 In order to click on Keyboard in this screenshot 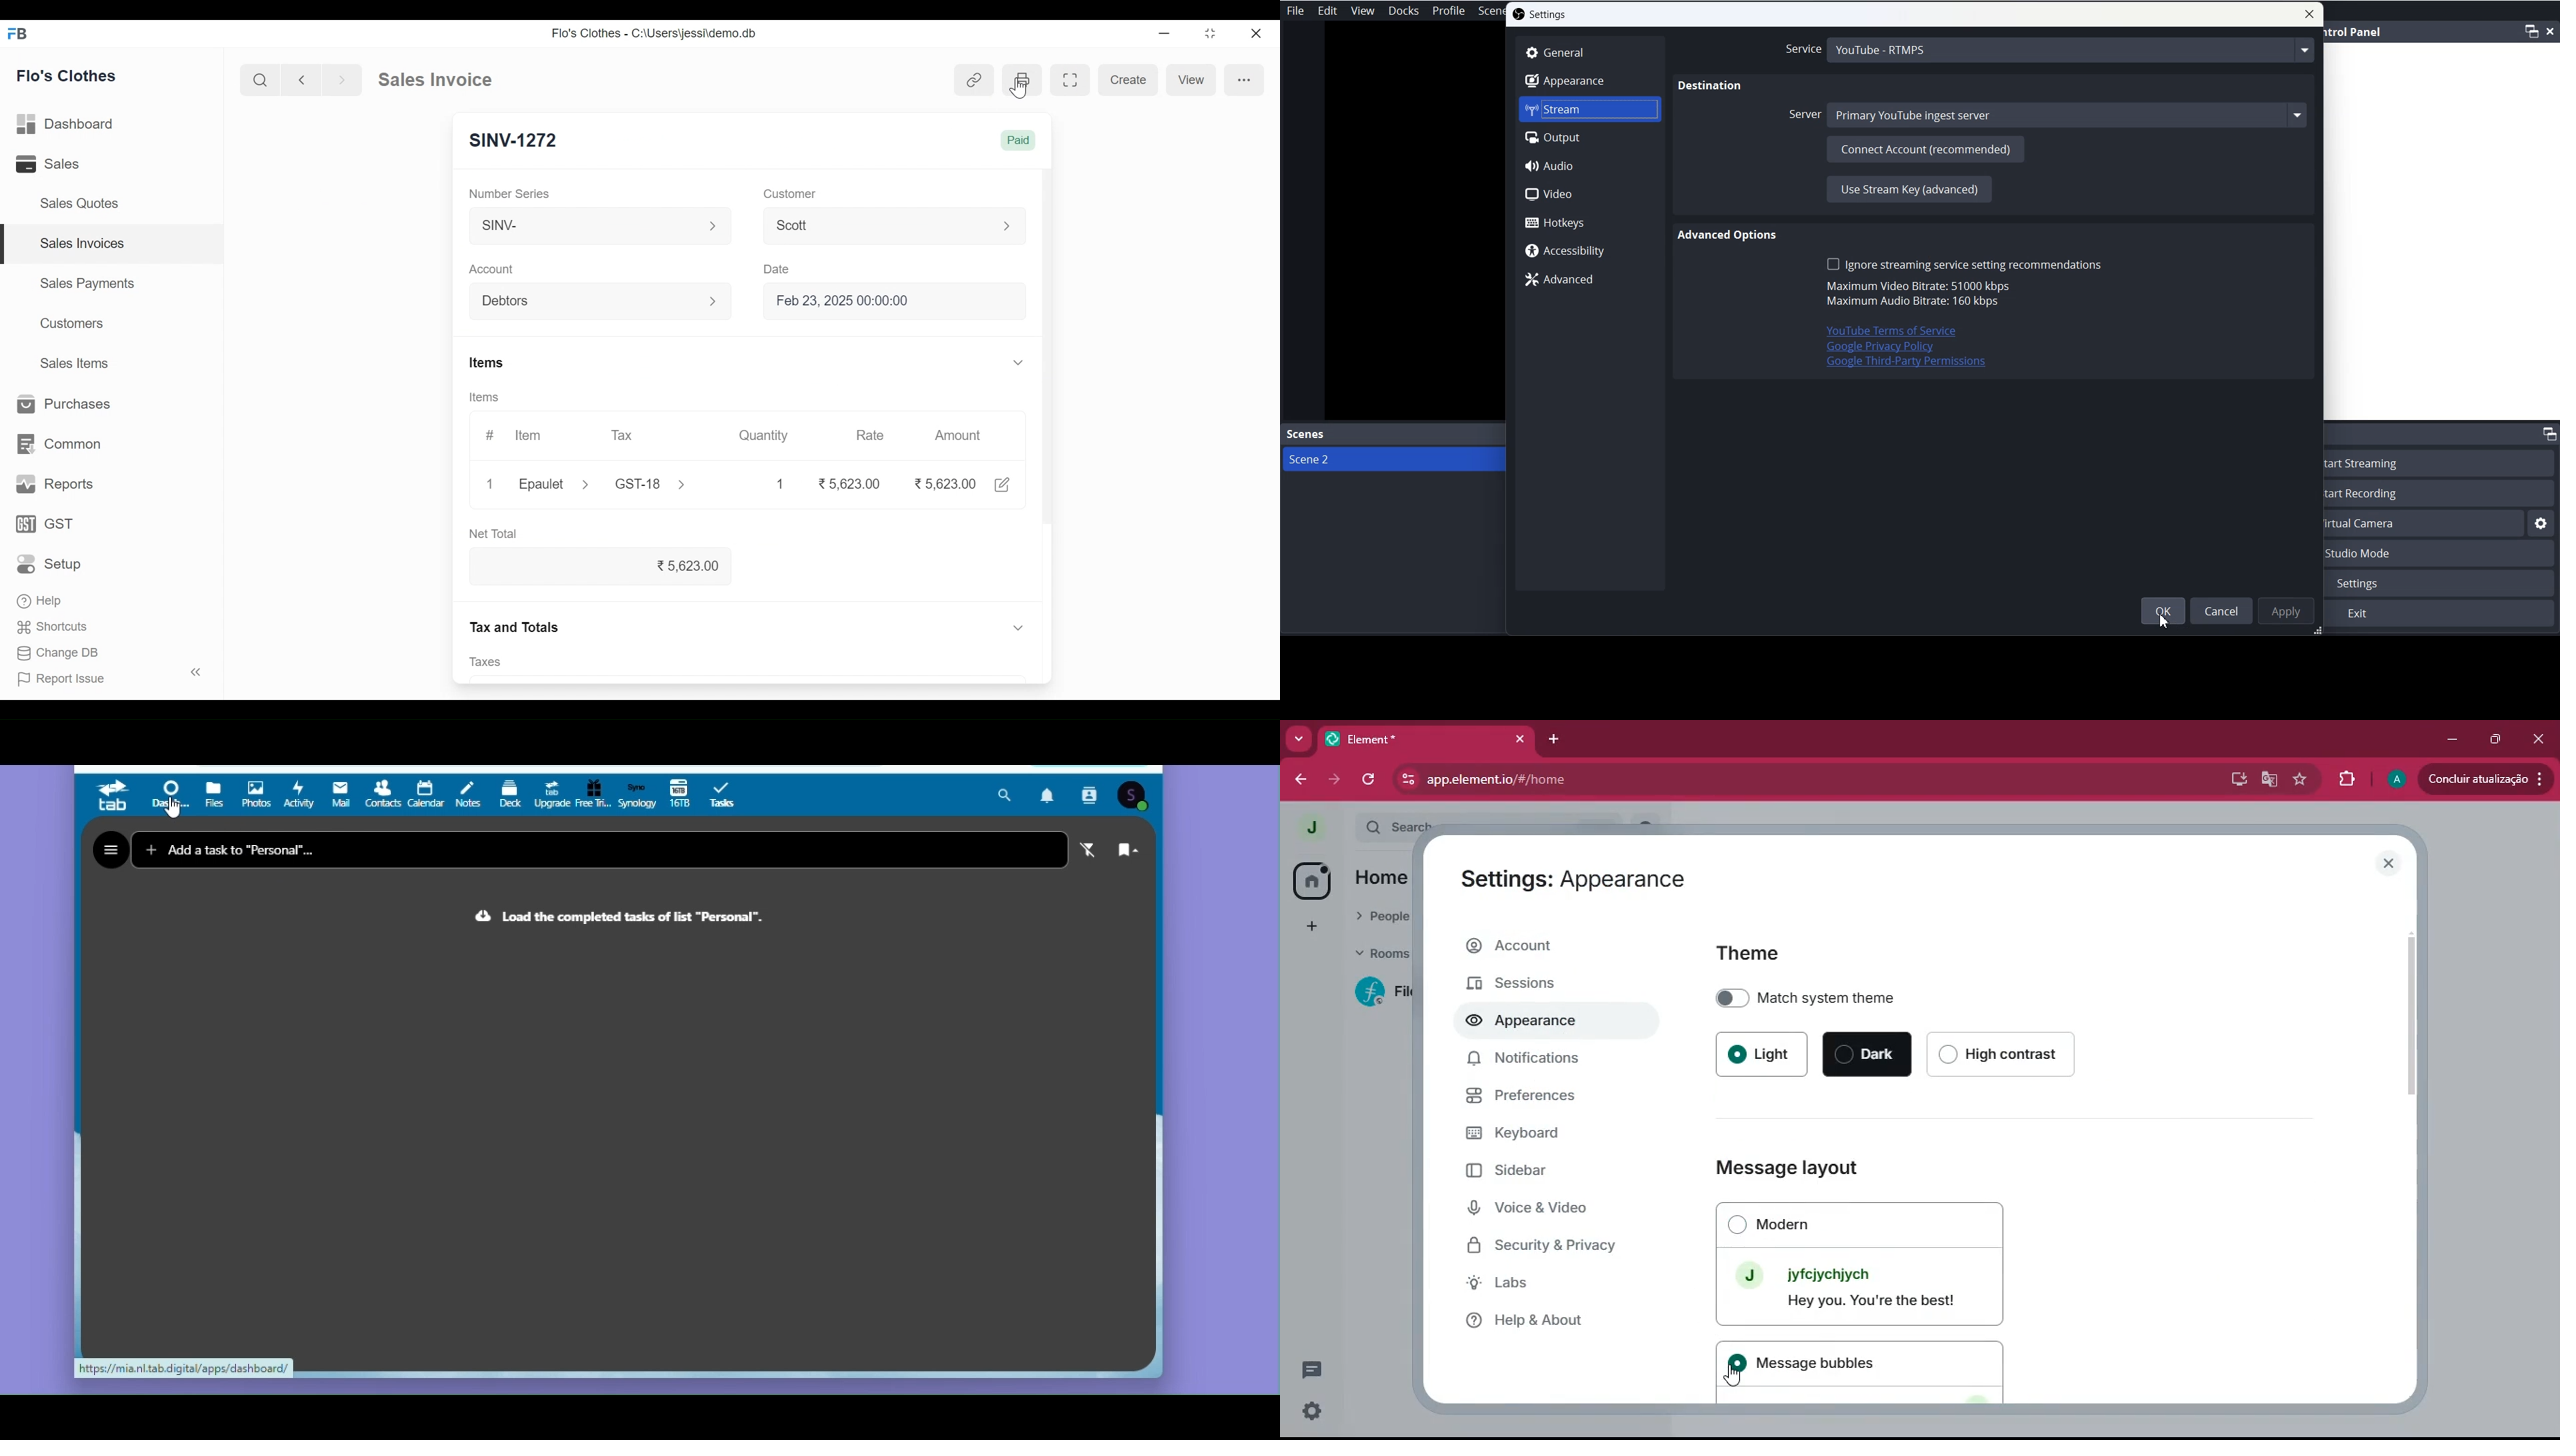, I will do `click(1535, 1129)`.